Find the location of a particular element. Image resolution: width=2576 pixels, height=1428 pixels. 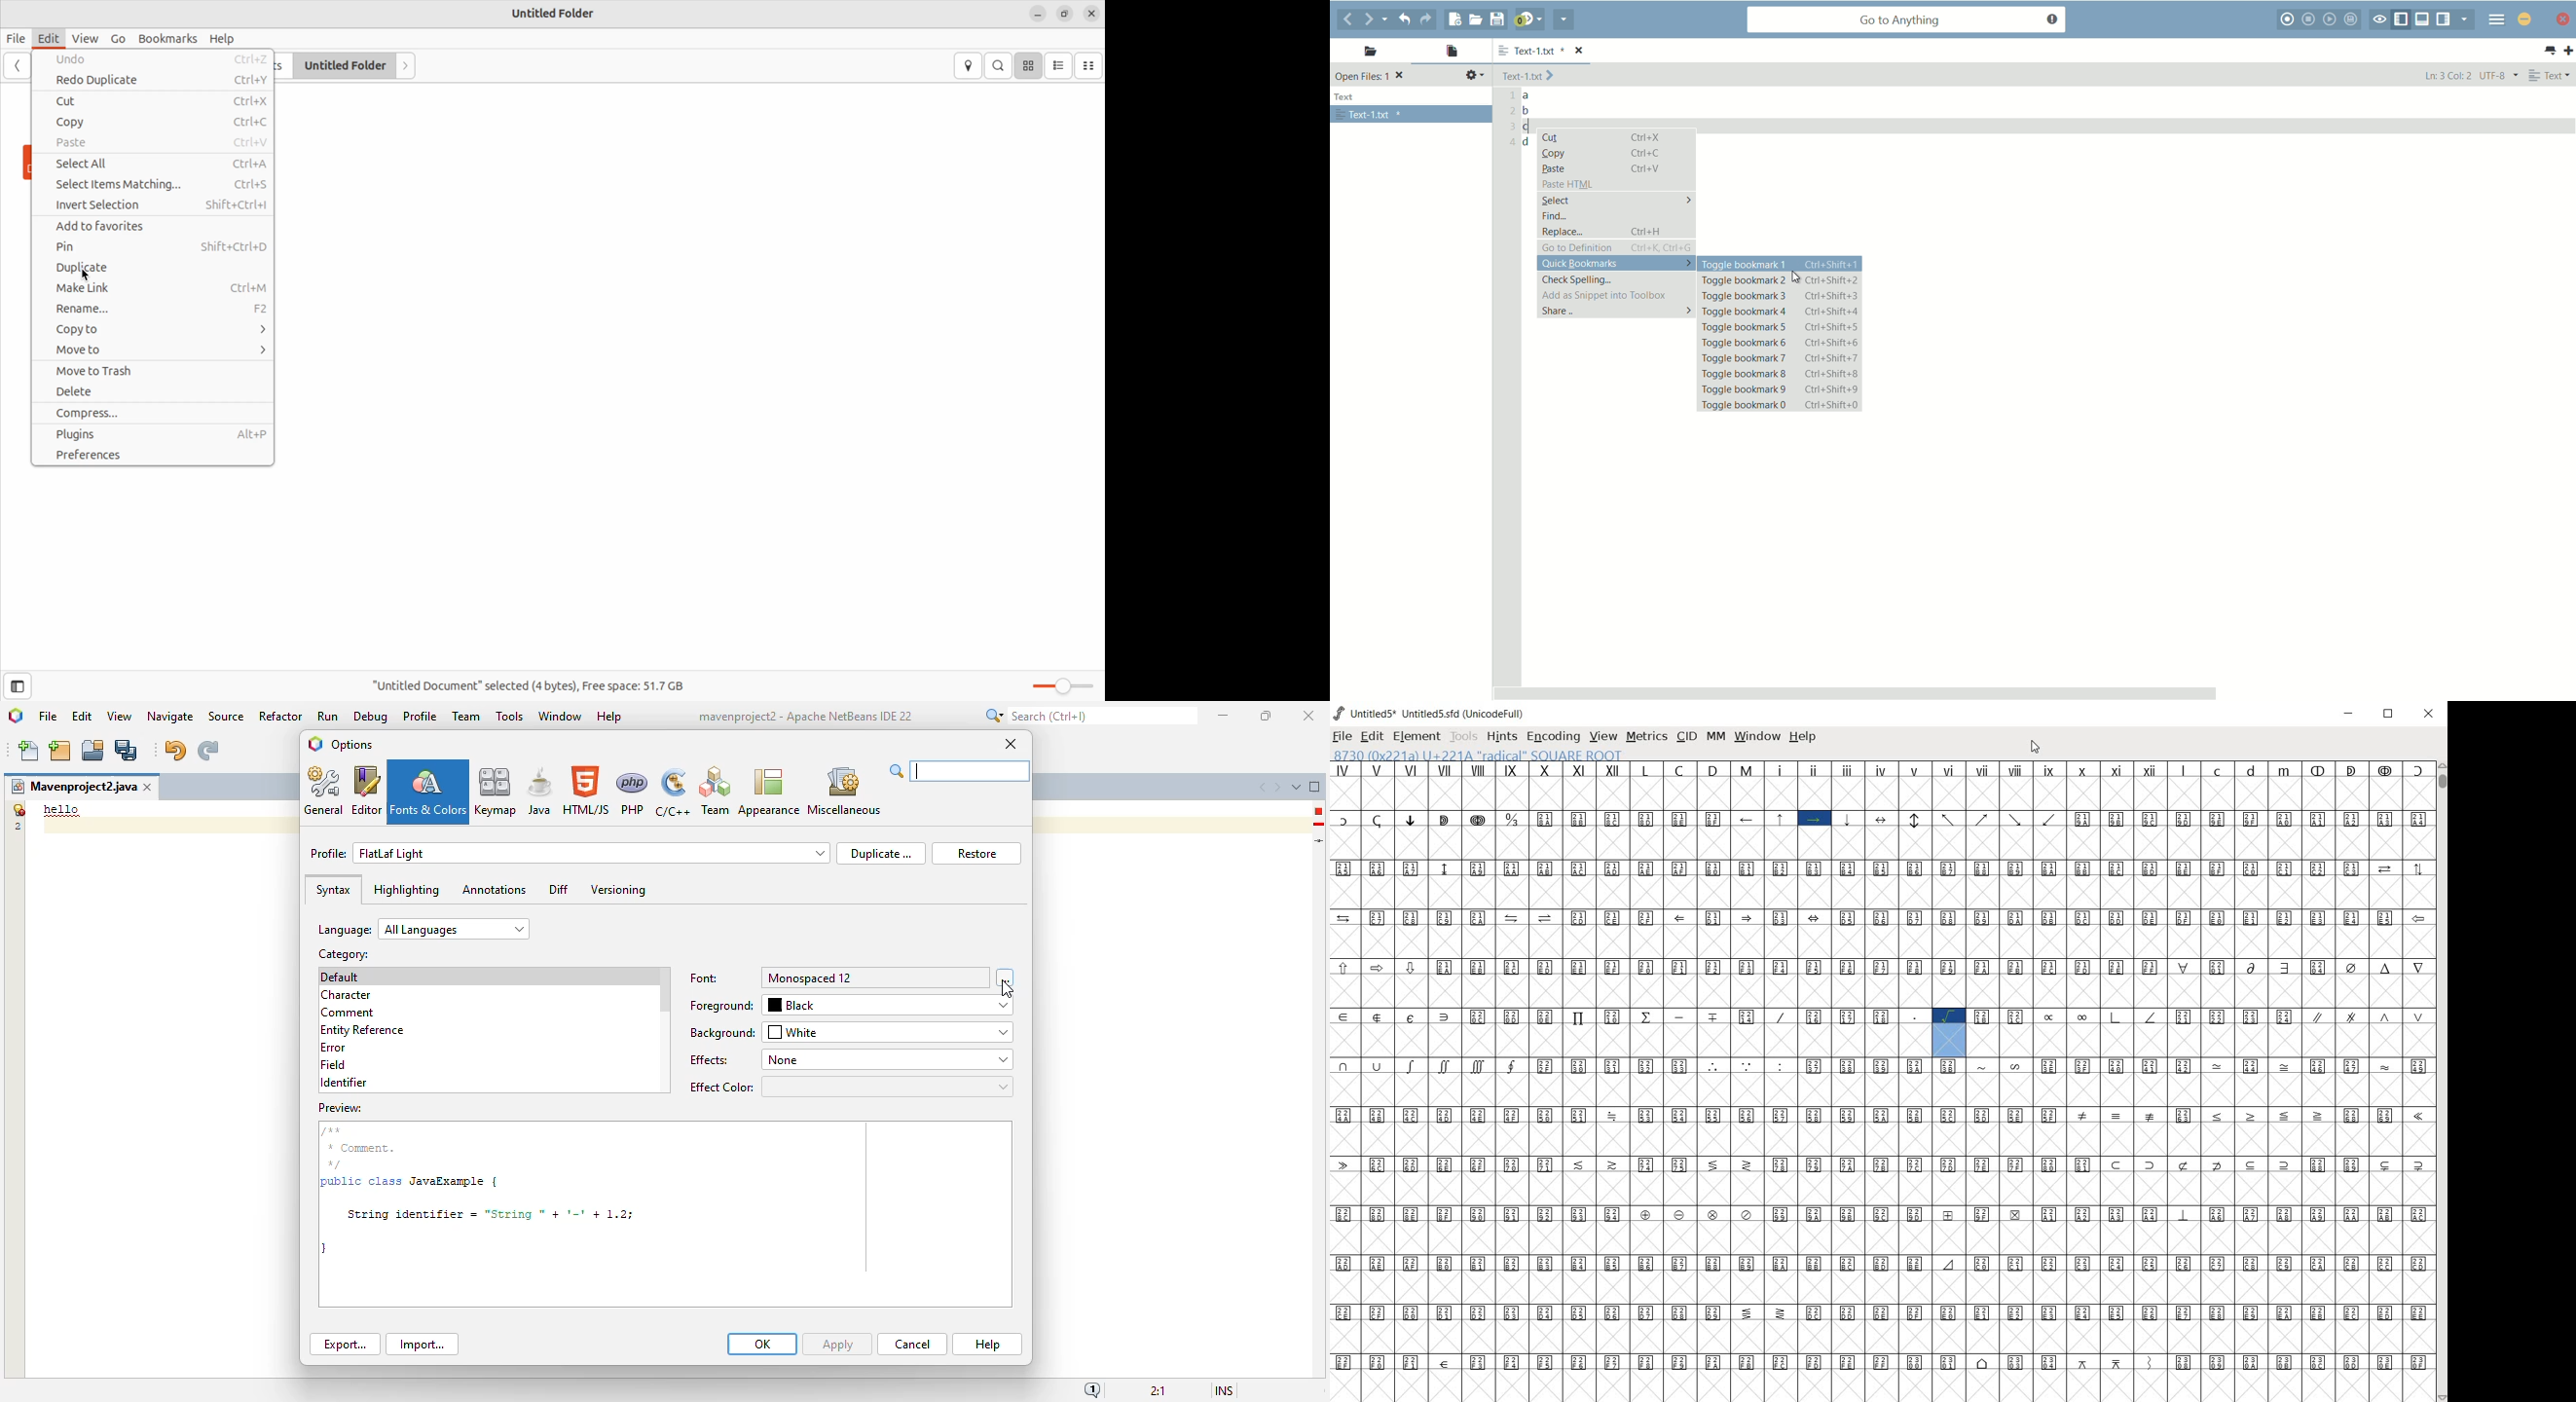

OK is located at coordinates (762, 1344).